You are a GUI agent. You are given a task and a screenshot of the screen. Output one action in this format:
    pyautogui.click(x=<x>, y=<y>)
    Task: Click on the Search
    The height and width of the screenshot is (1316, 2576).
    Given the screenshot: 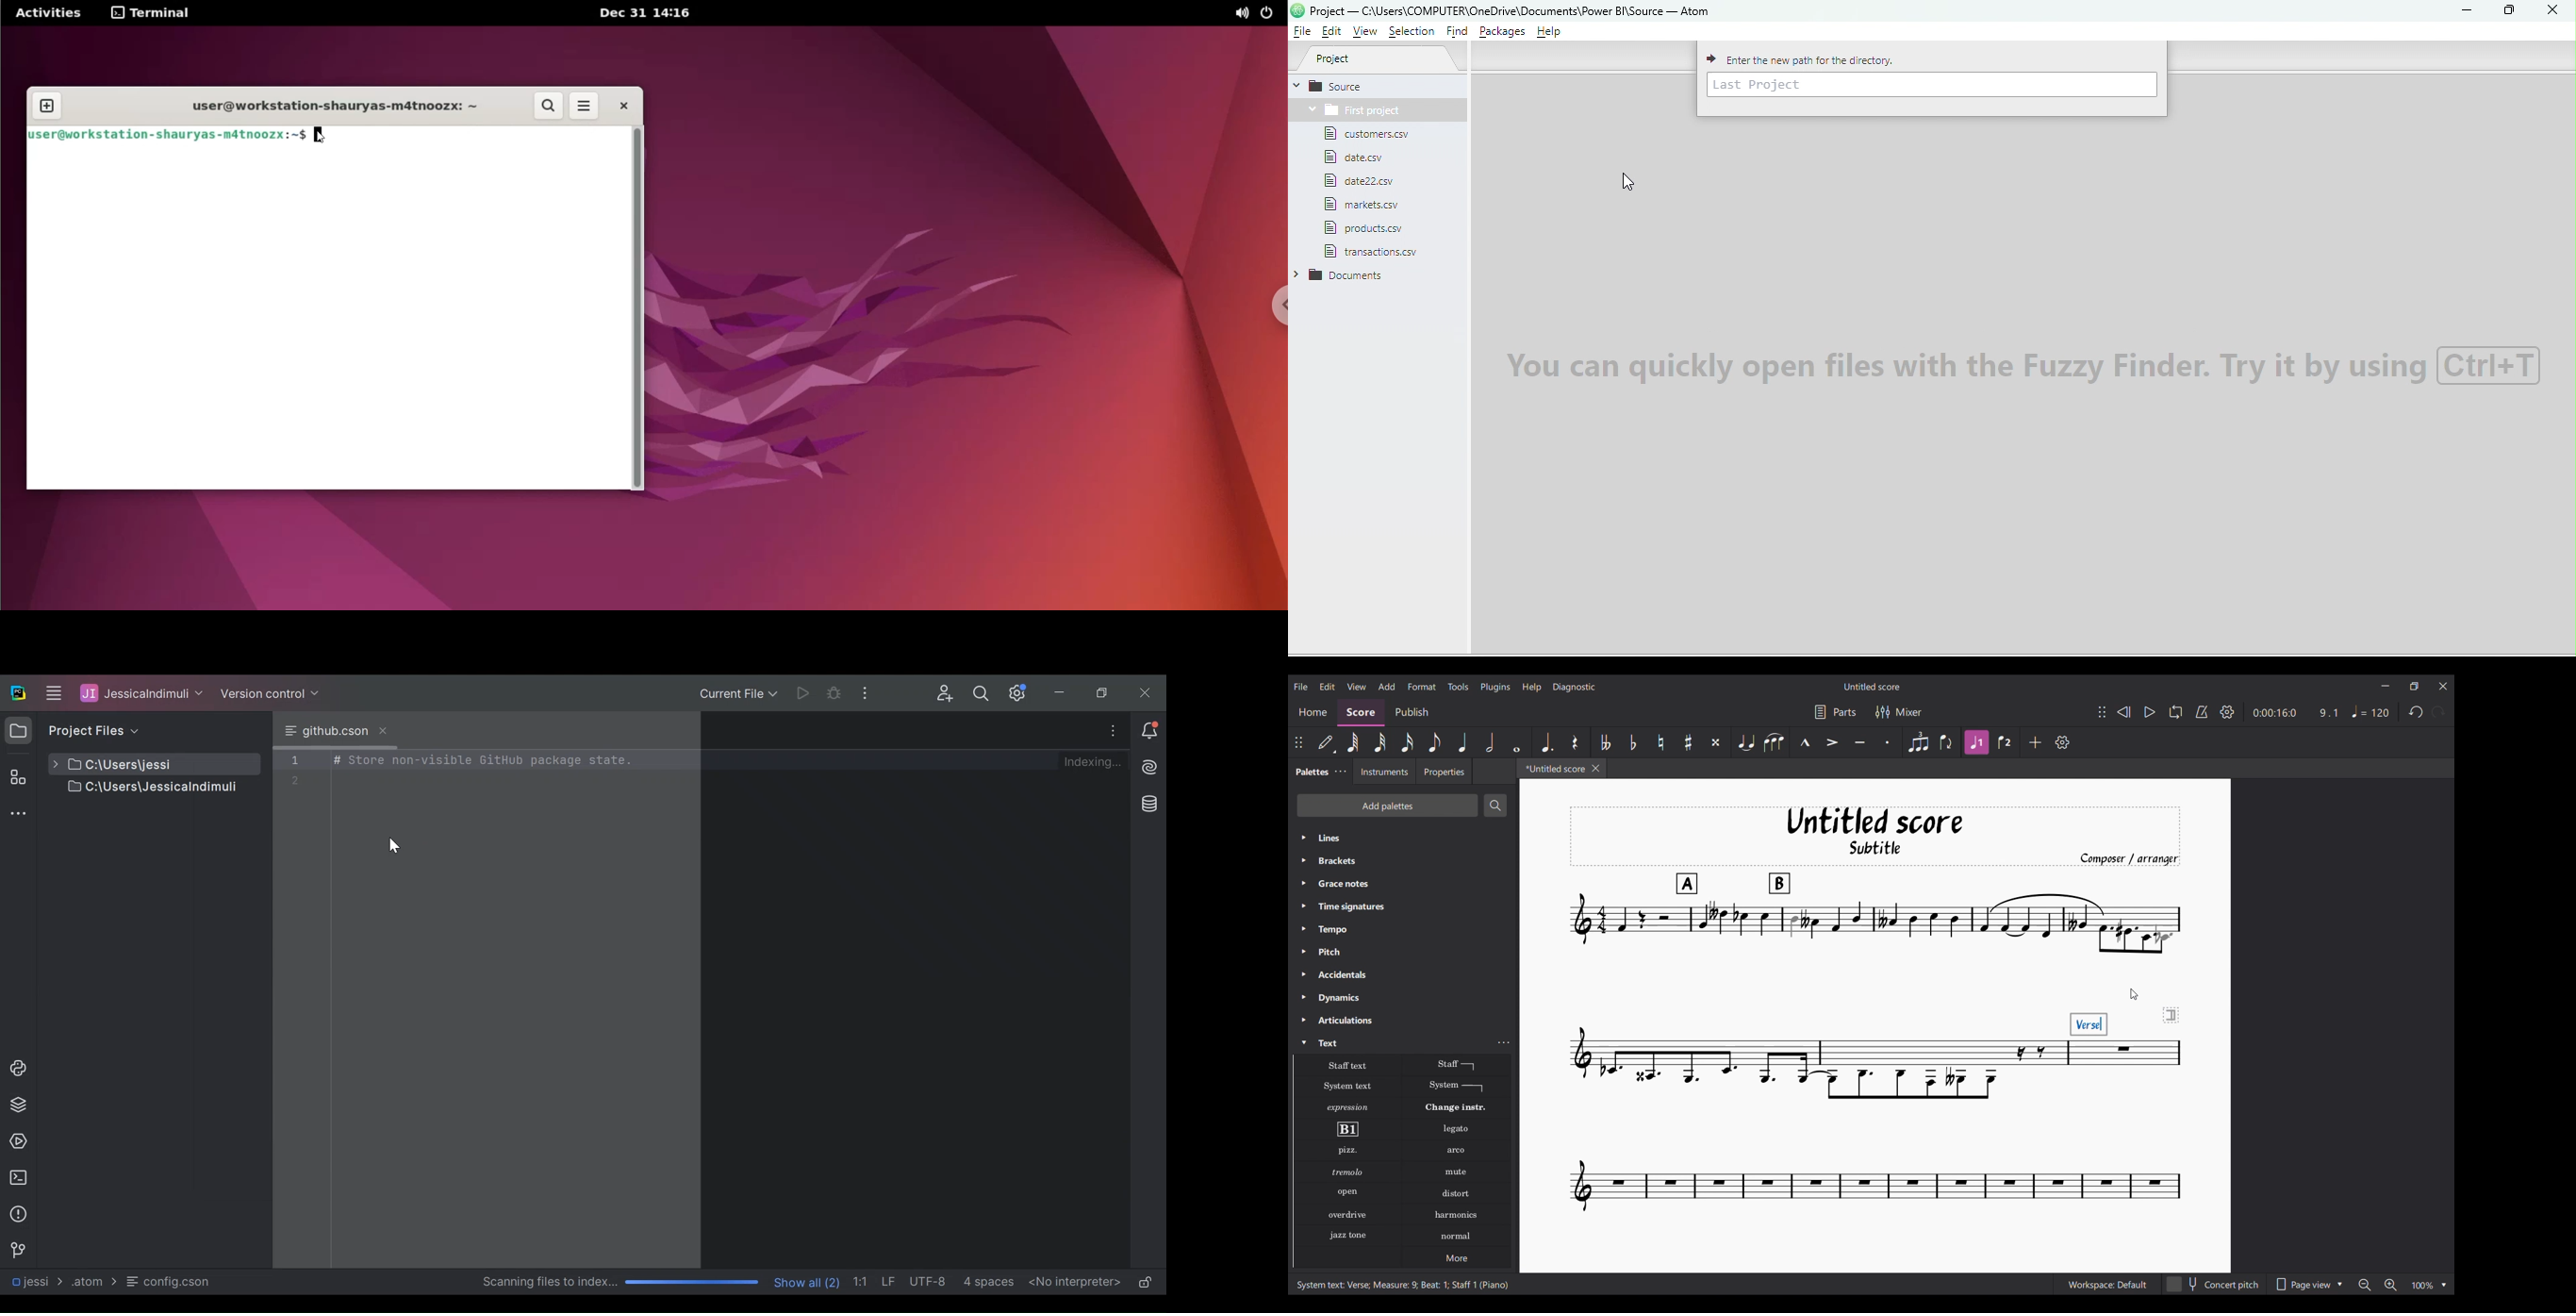 What is the action you would take?
    pyautogui.click(x=1494, y=805)
    